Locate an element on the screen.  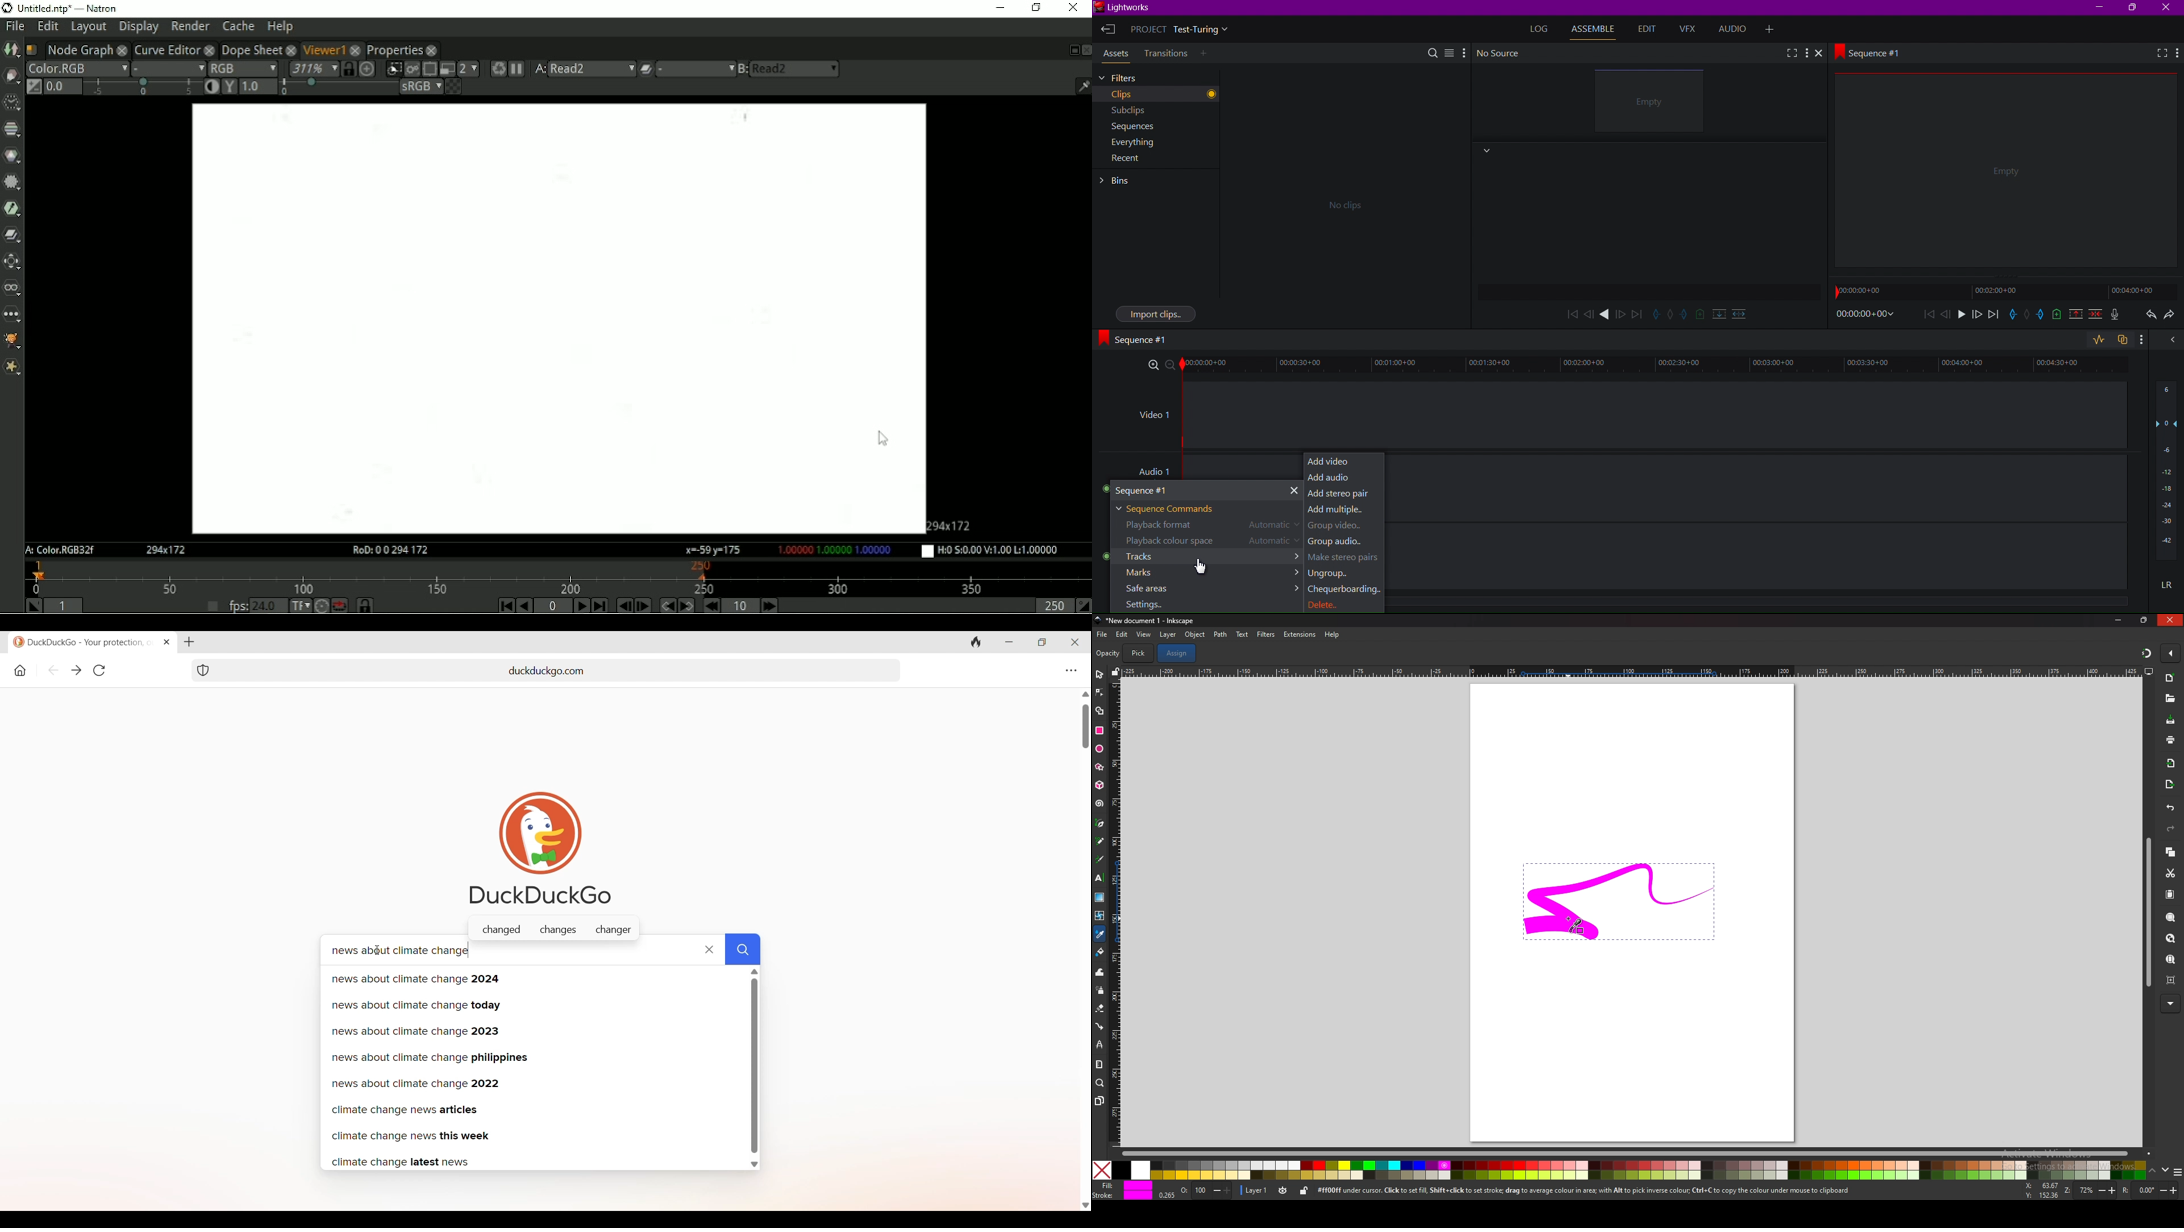
Add is located at coordinates (1206, 54).